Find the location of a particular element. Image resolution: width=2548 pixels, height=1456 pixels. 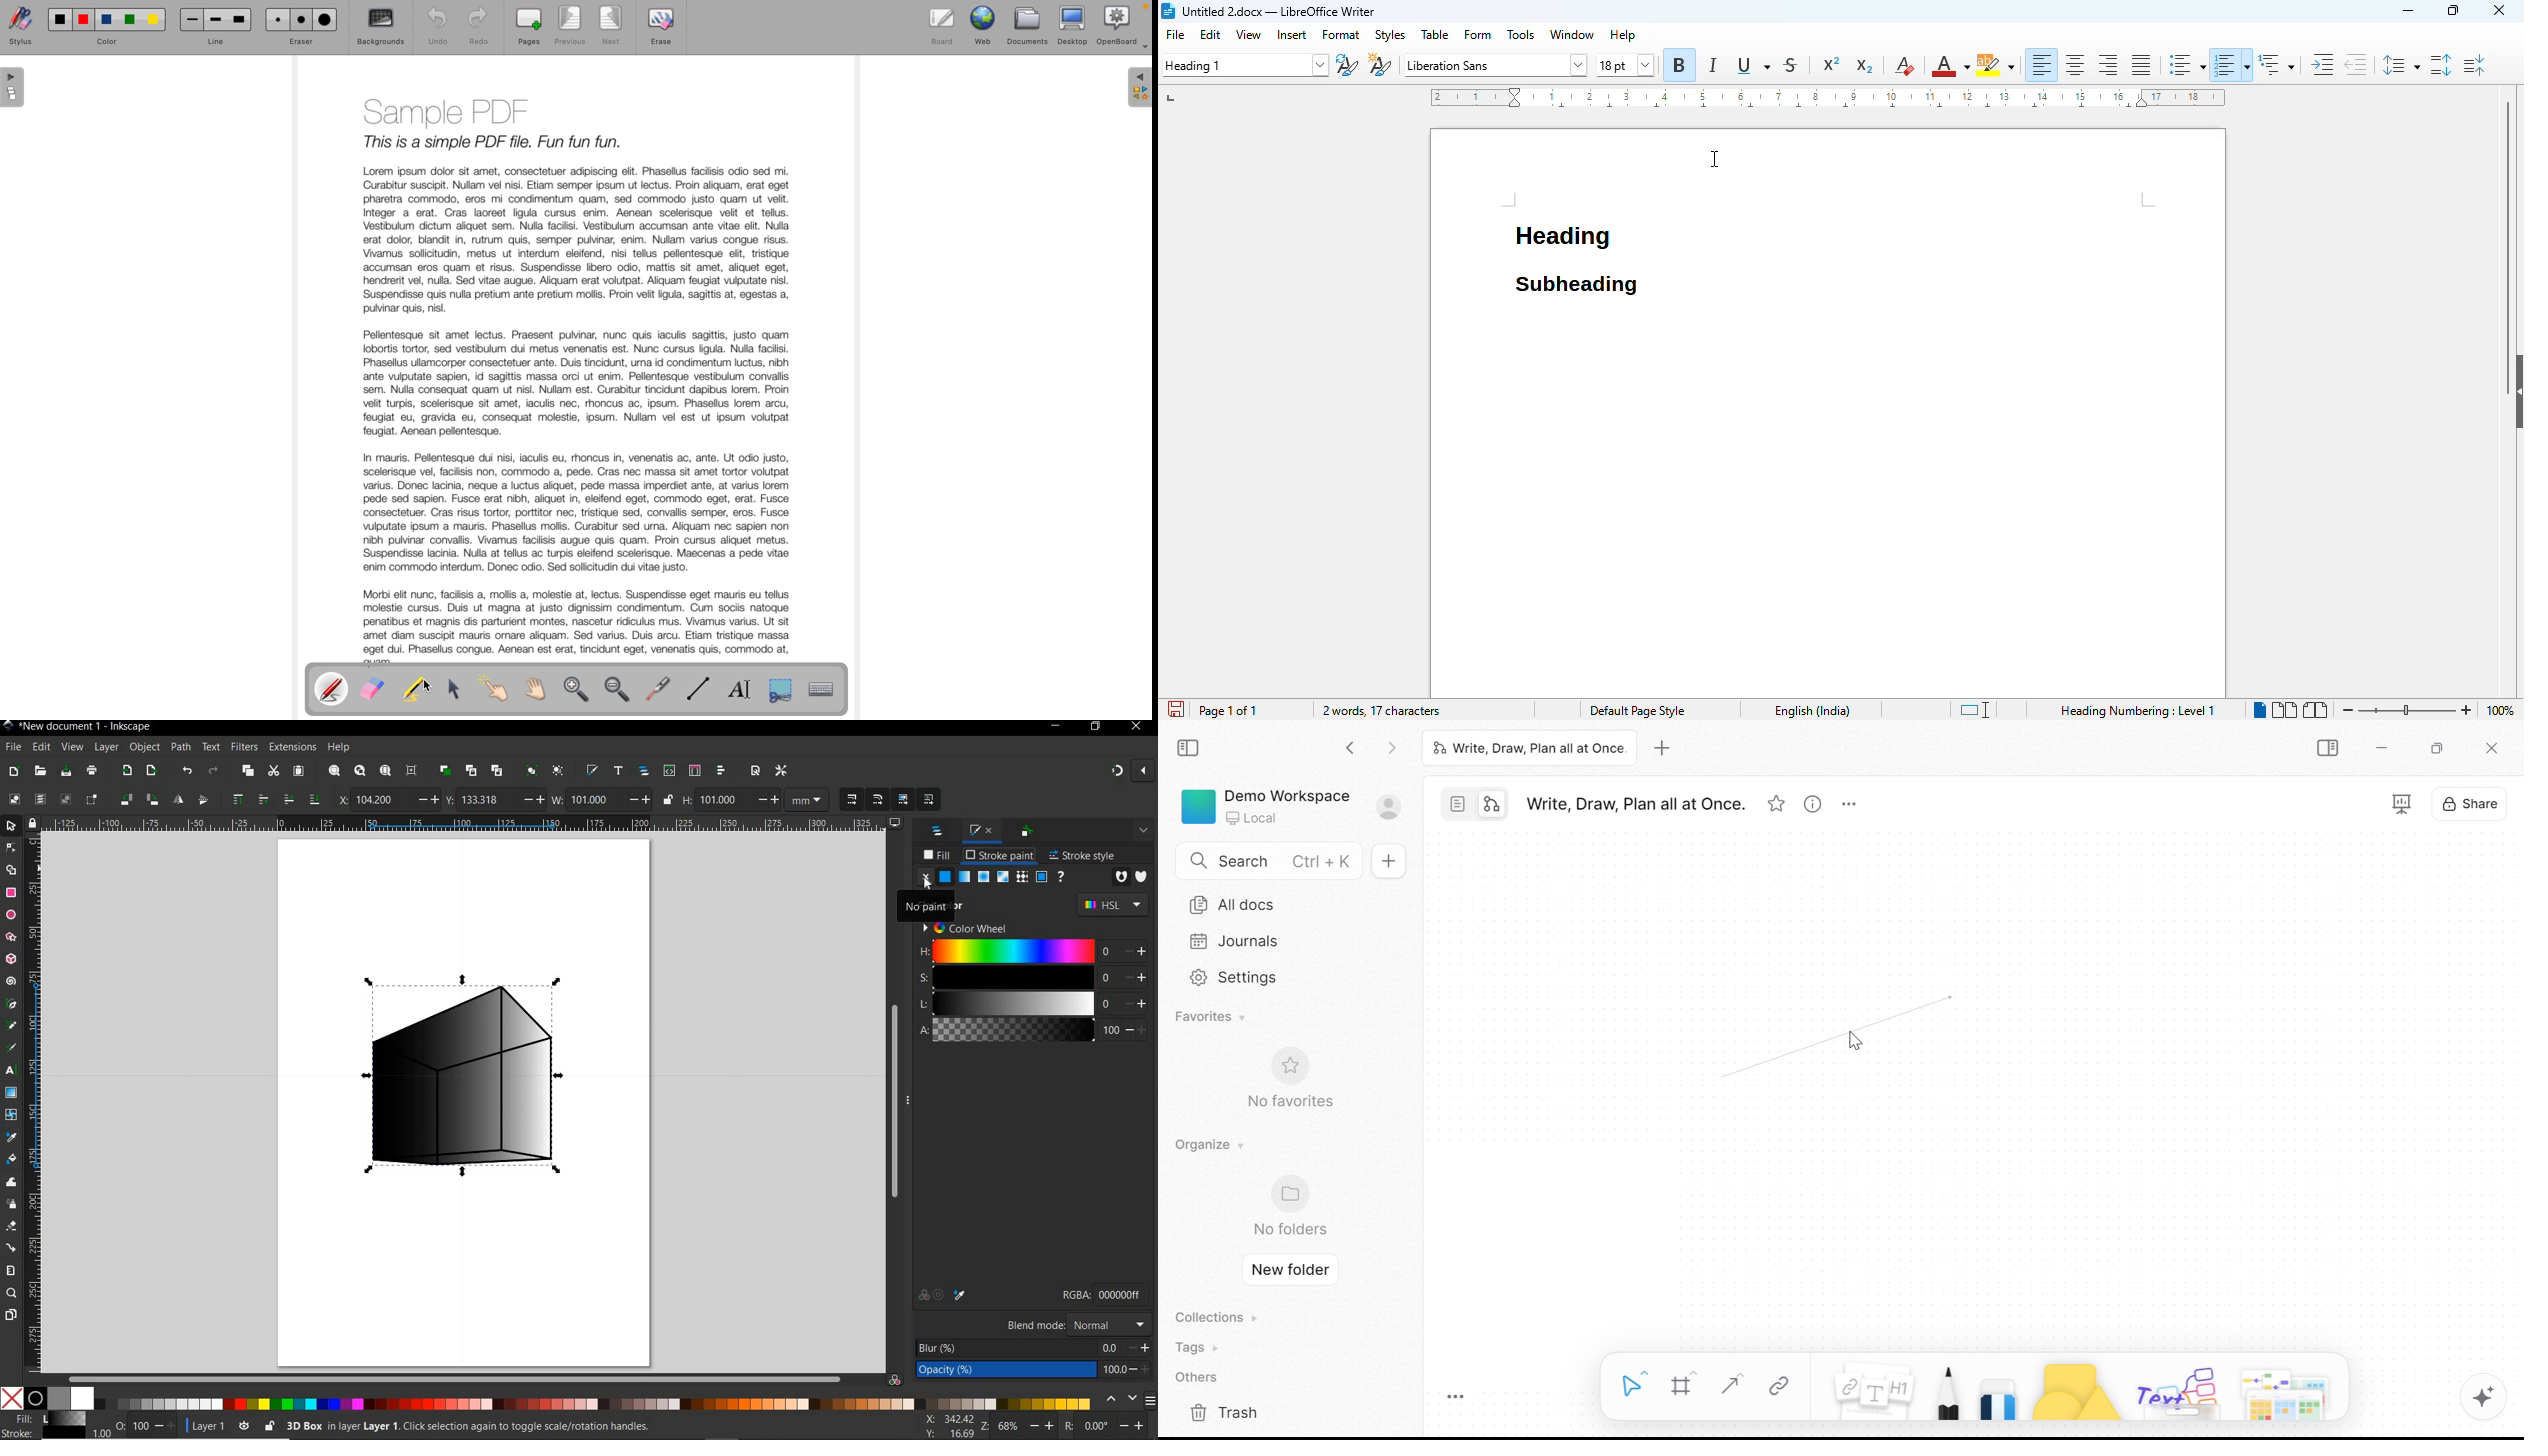

page style is located at coordinates (1635, 710).